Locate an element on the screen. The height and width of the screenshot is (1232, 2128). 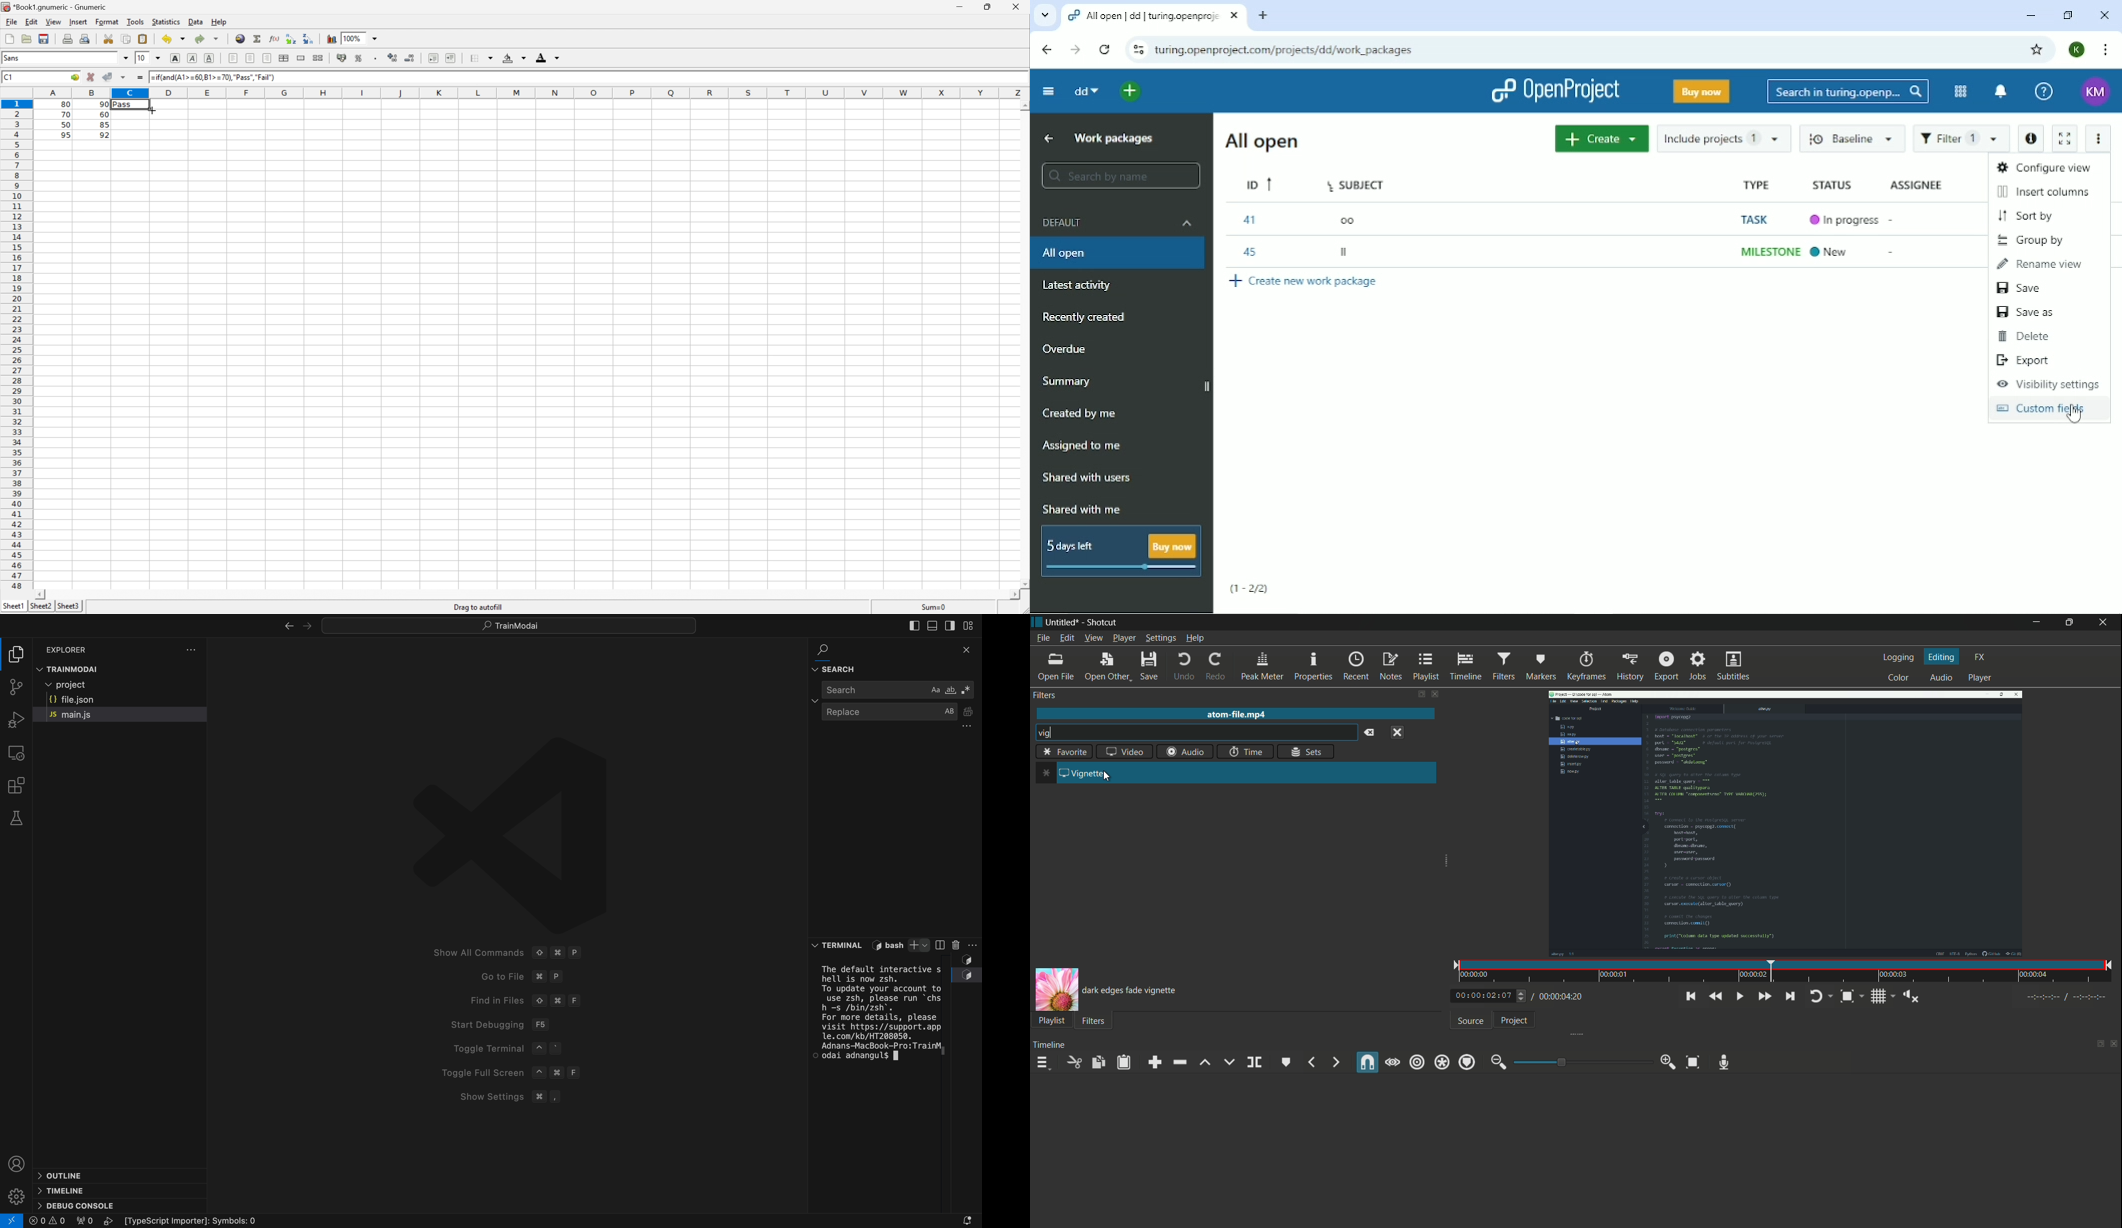
Flg is located at coordinates (84, 1222).